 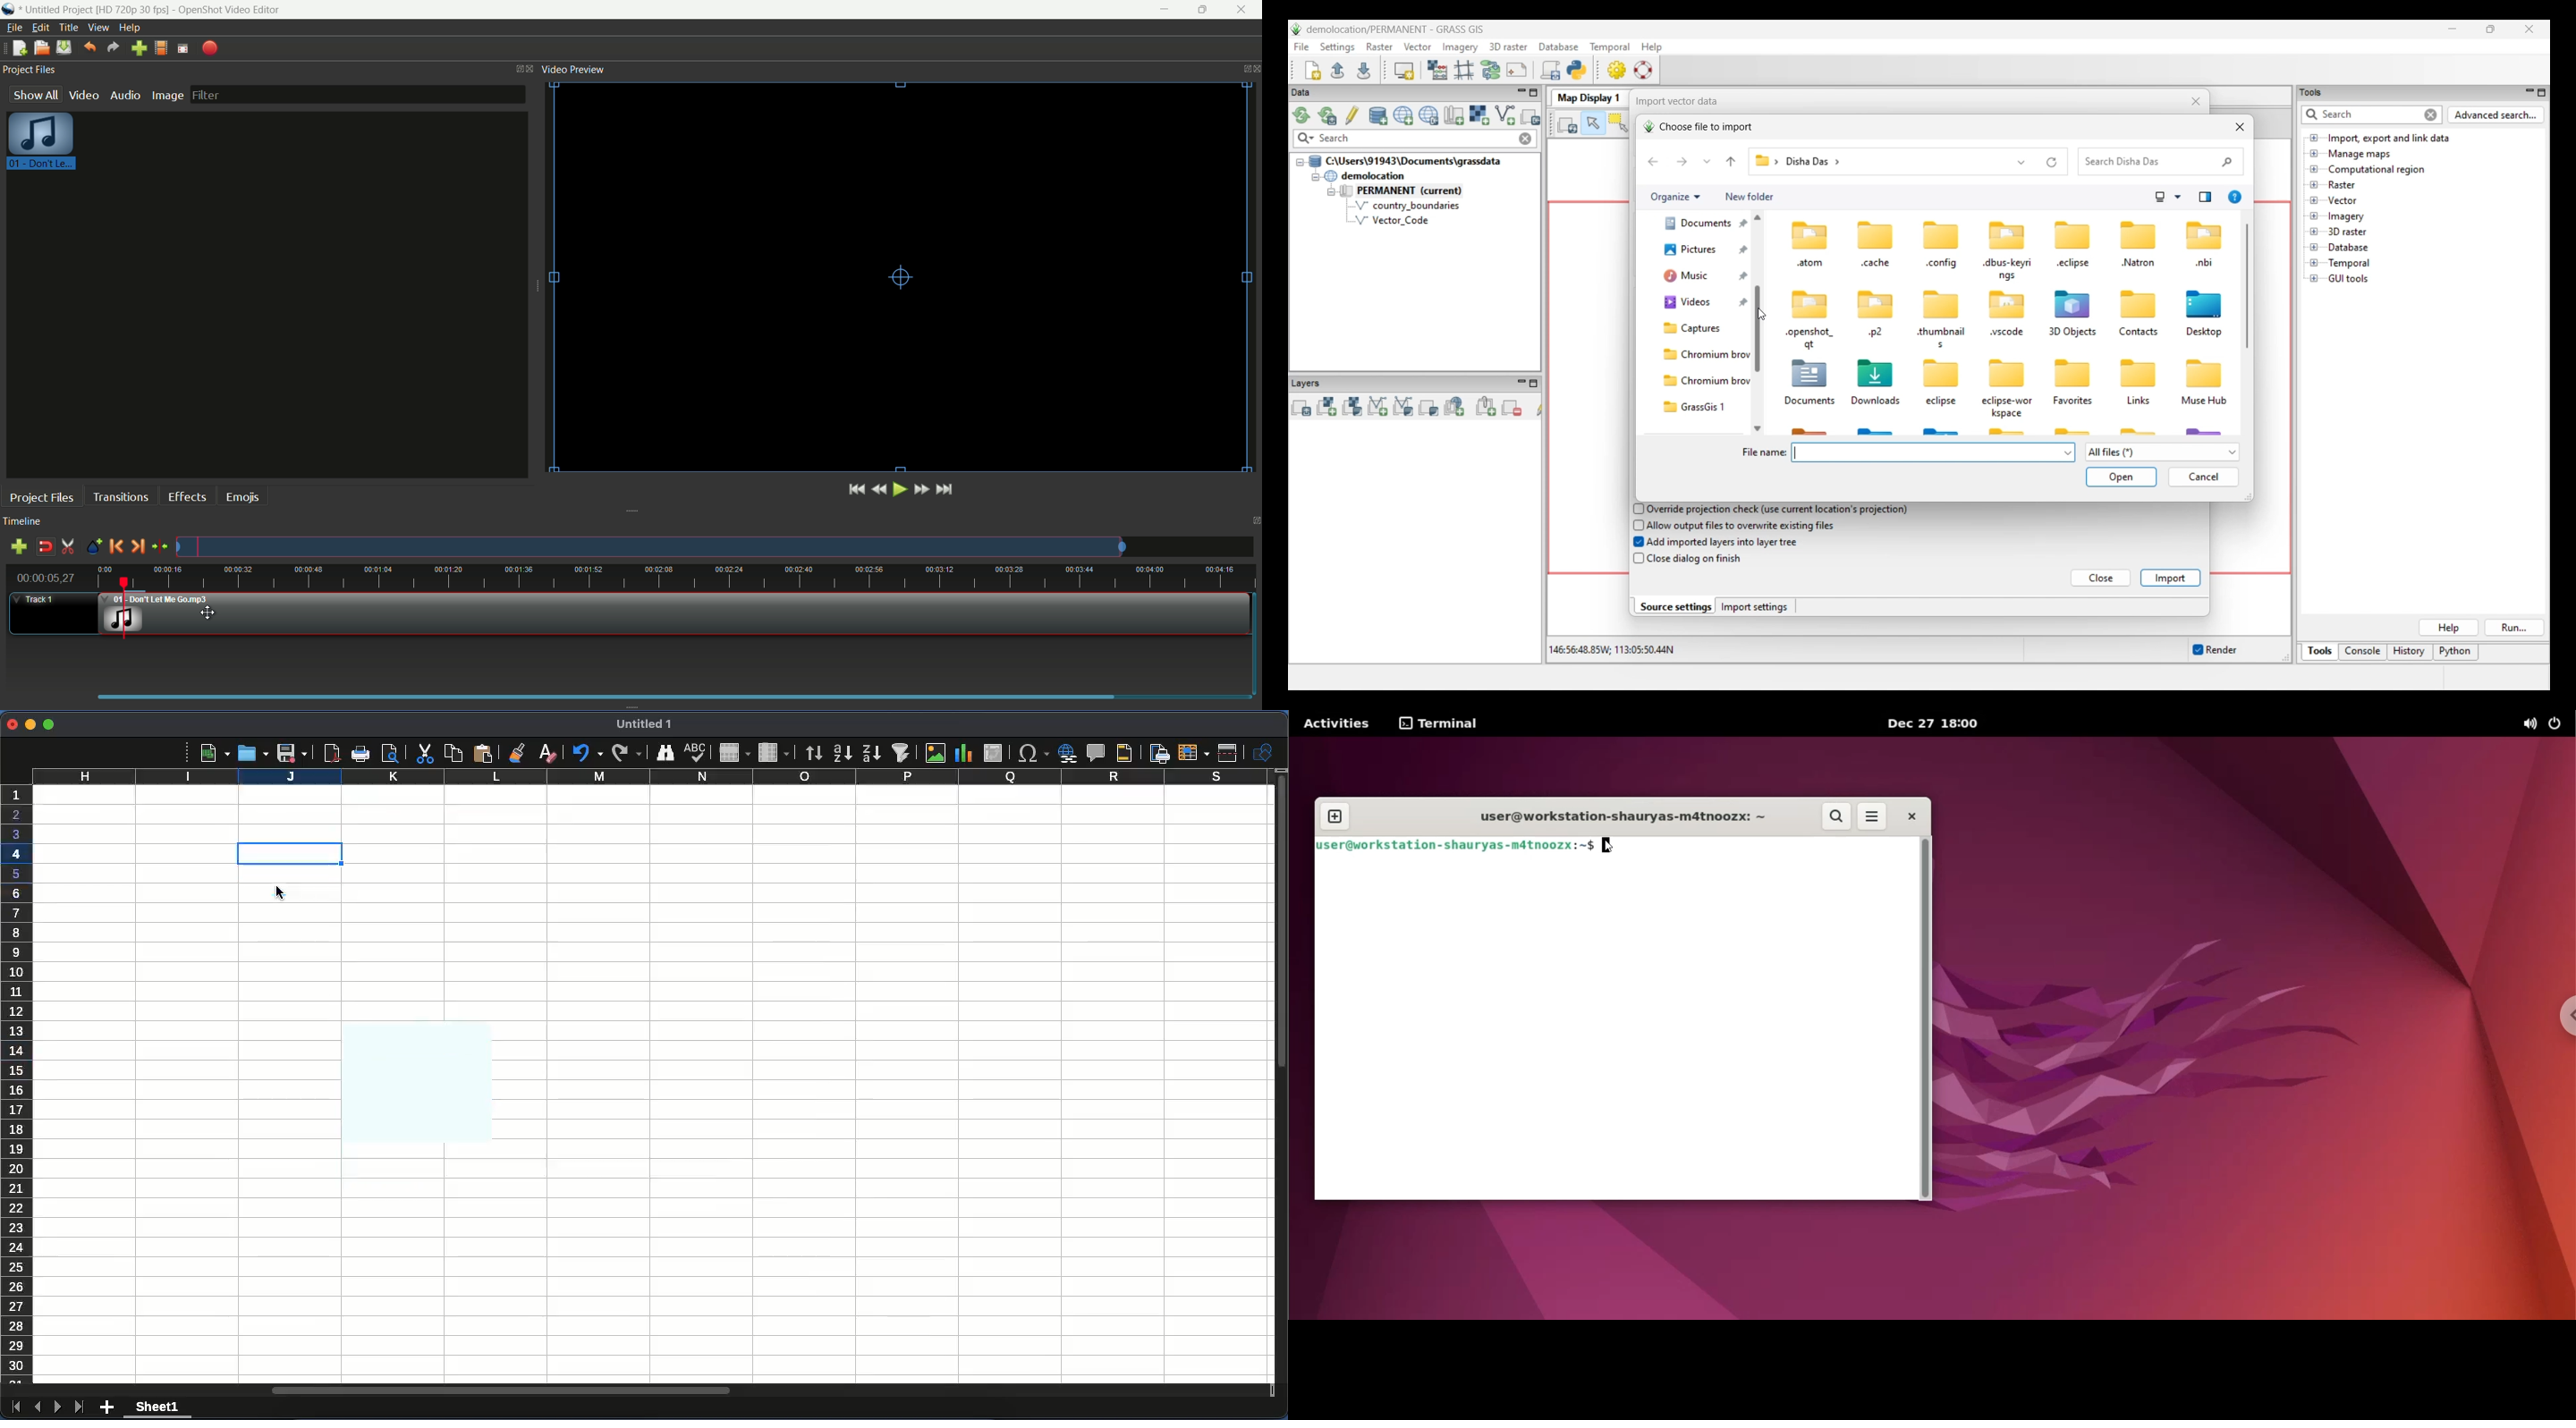 What do you see at coordinates (891, 279) in the screenshot?
I see `video preview` at bounding box center [891, 279].